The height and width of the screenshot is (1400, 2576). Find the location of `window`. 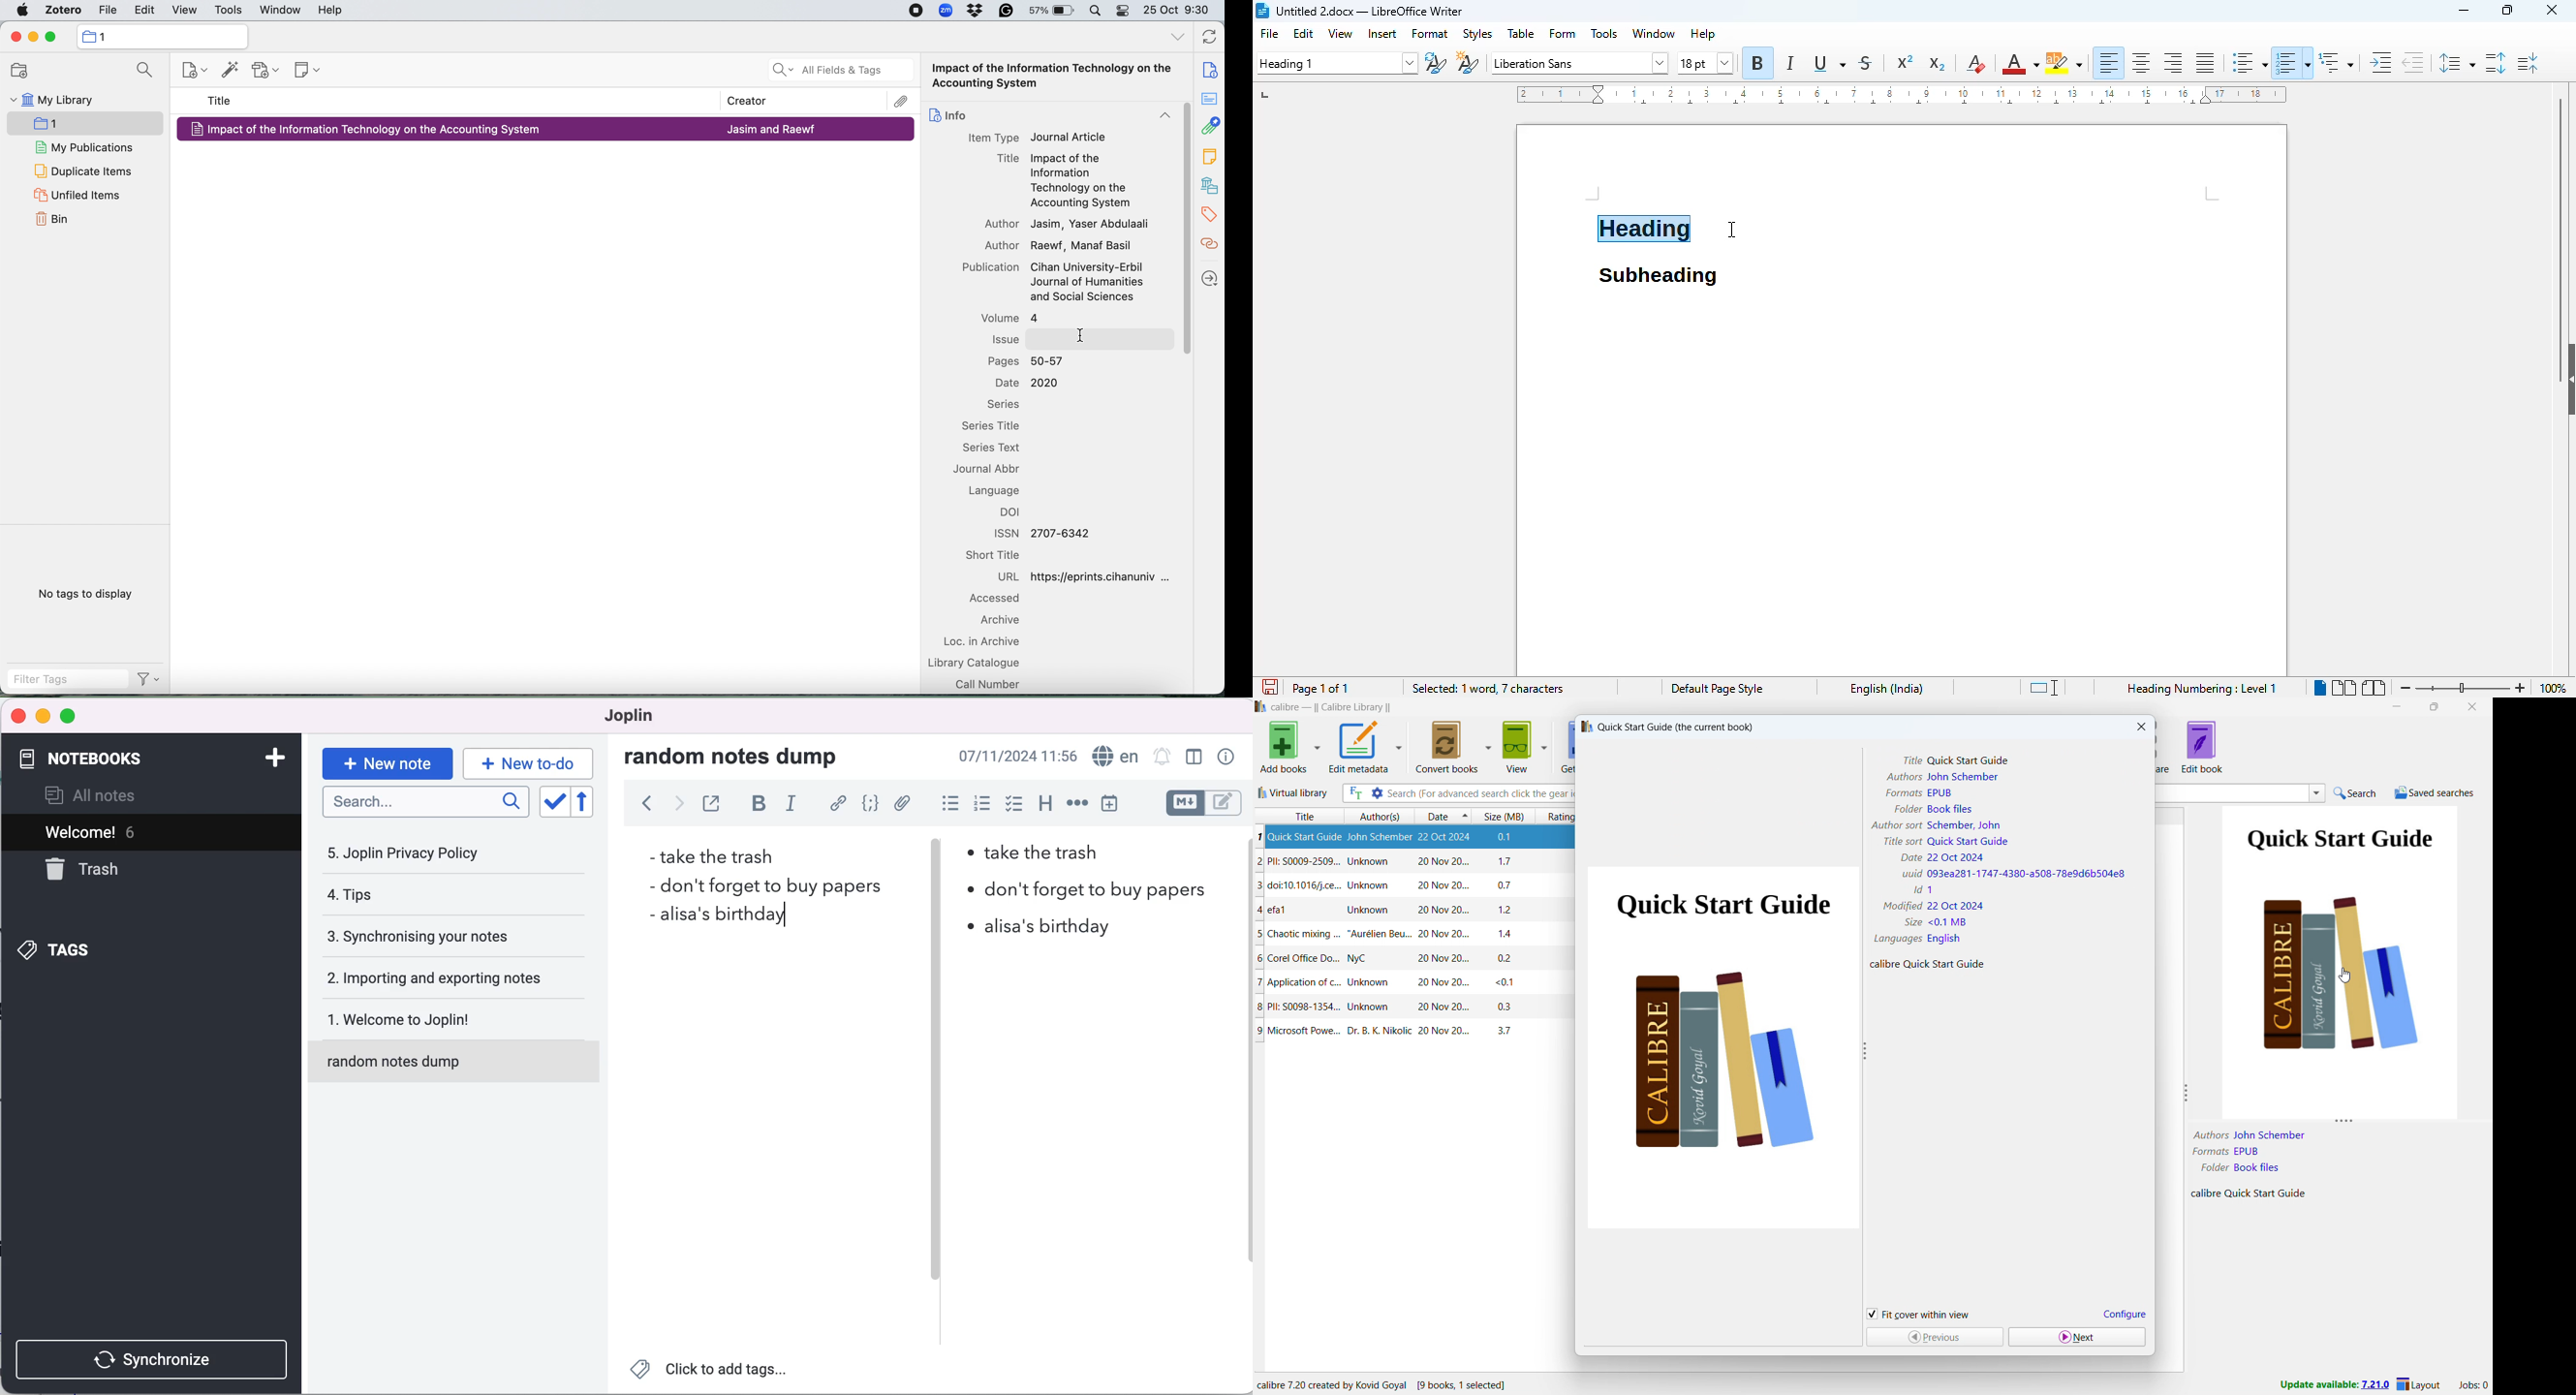

window is located at coordinates (280, 10).